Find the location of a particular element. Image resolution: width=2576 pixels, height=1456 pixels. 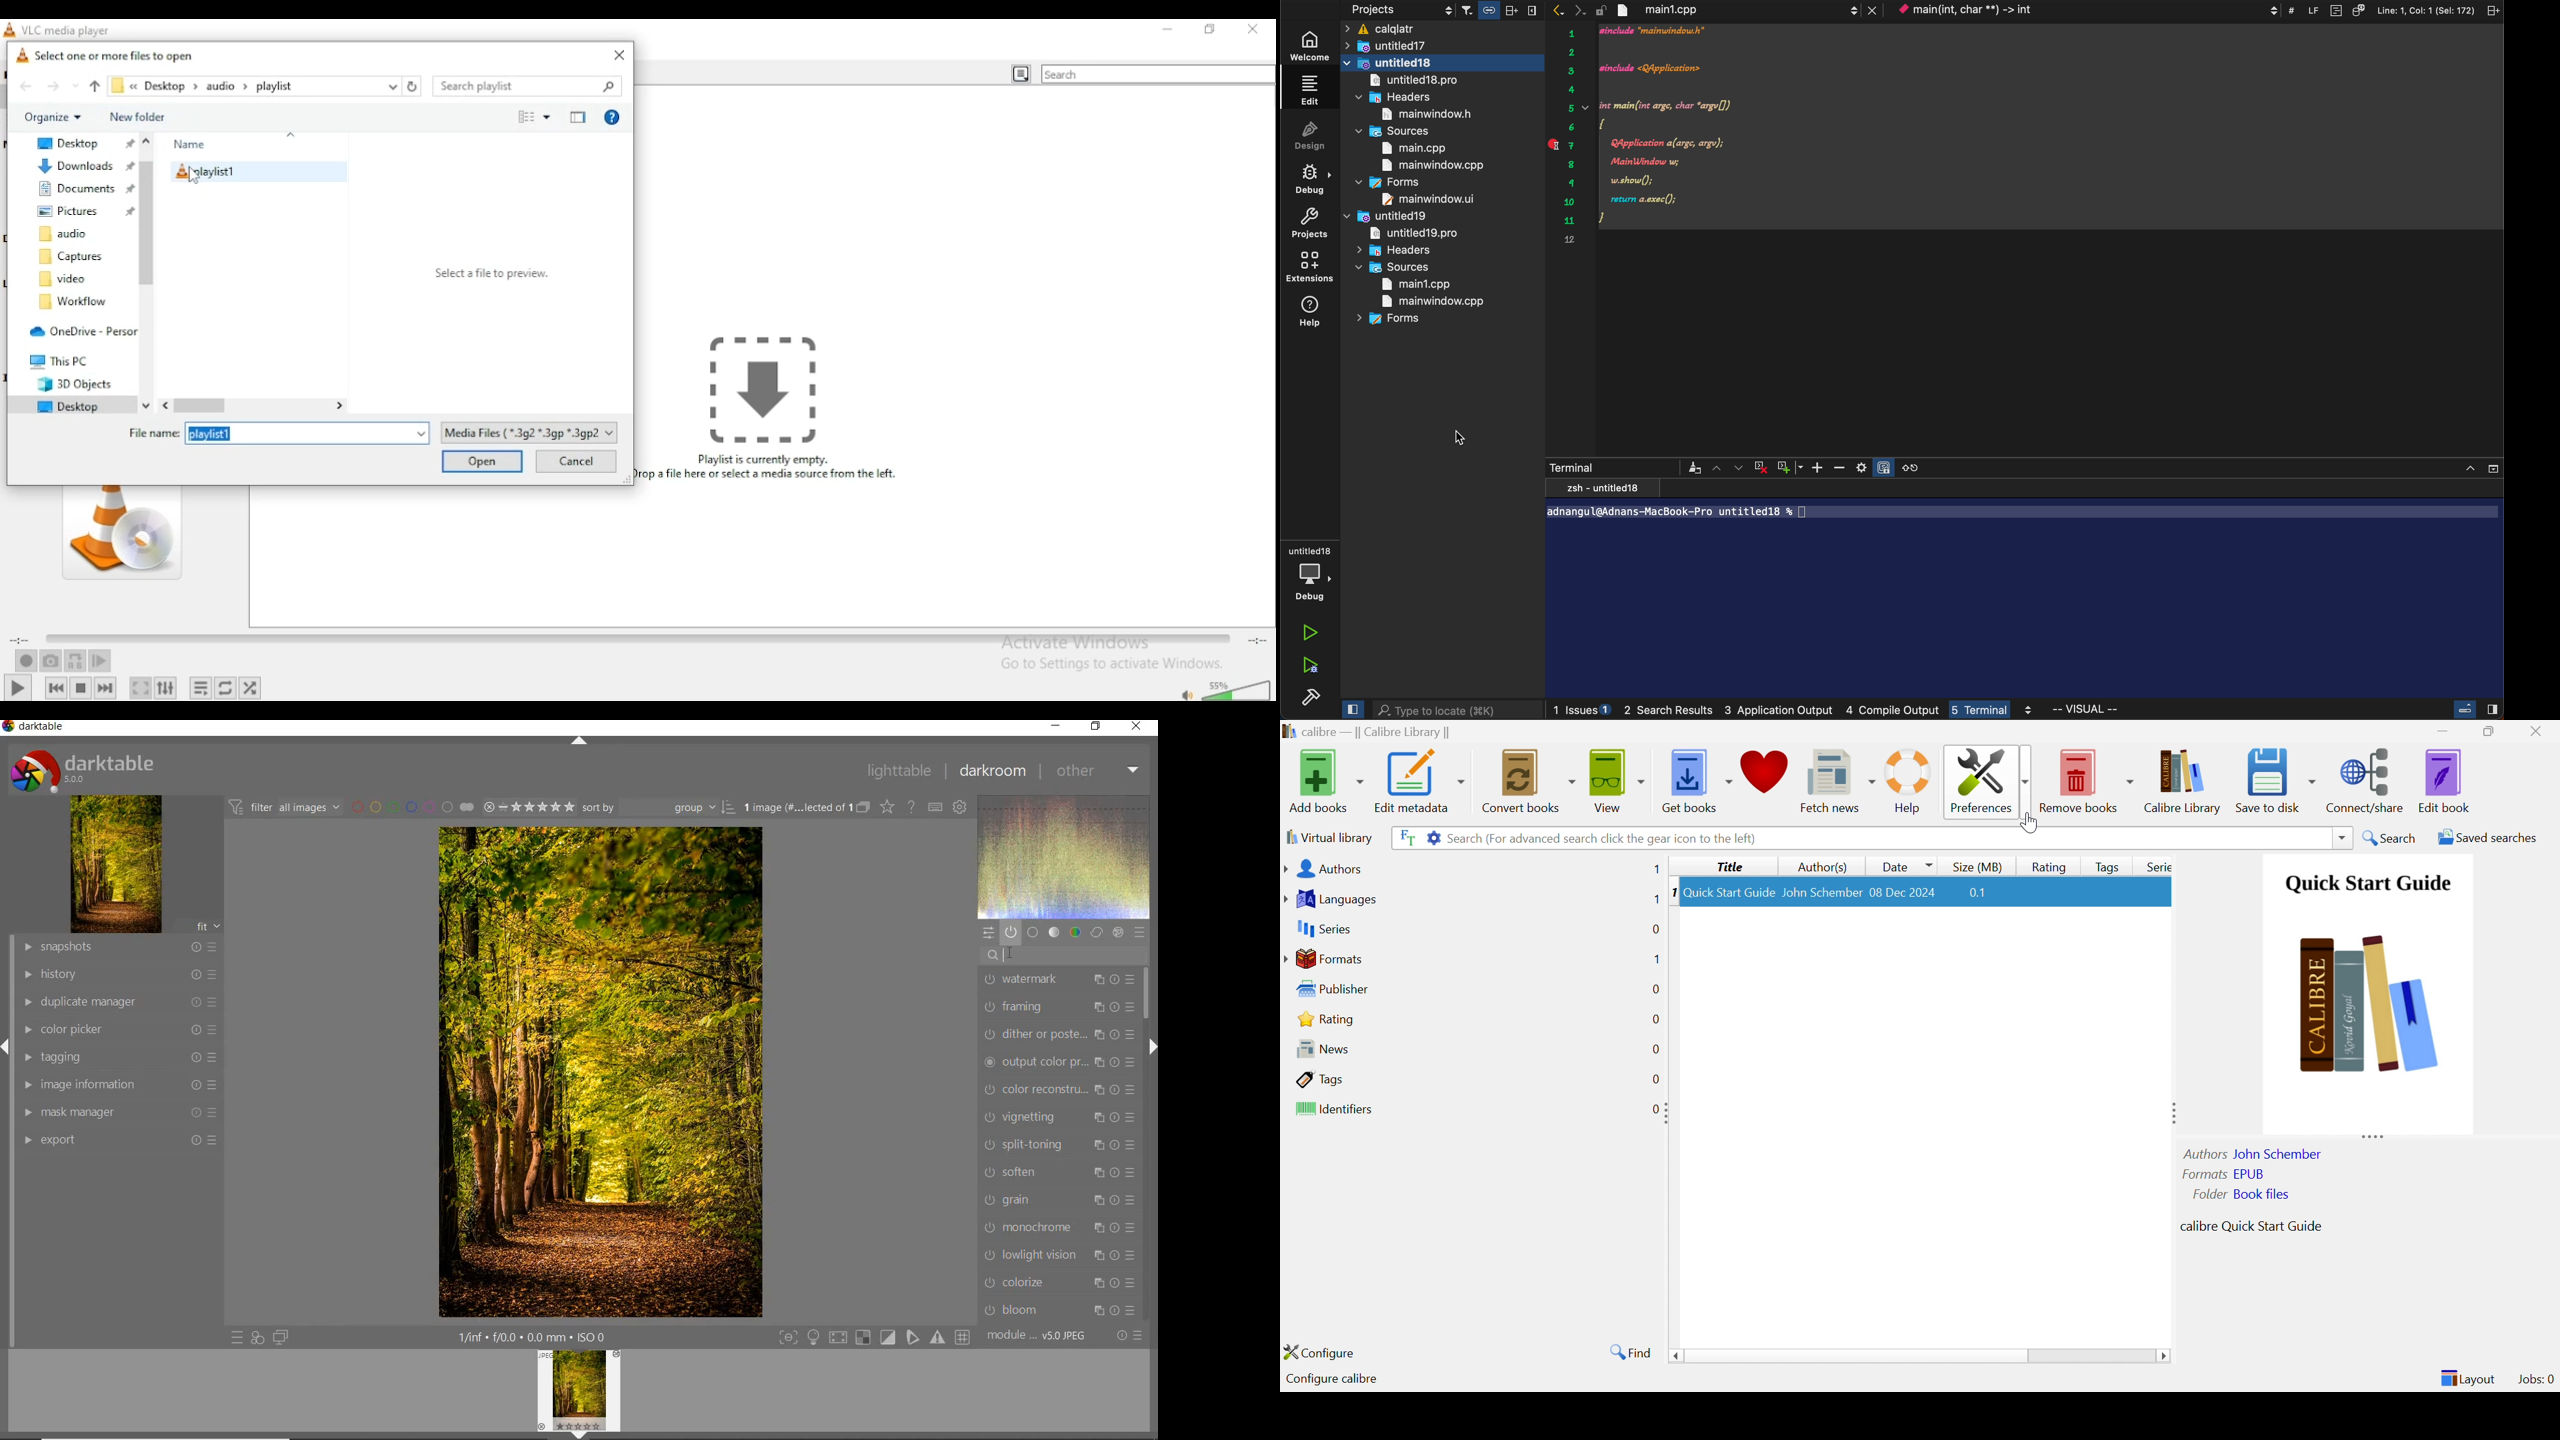

Drop Down is located at coordinates (2343, 837).